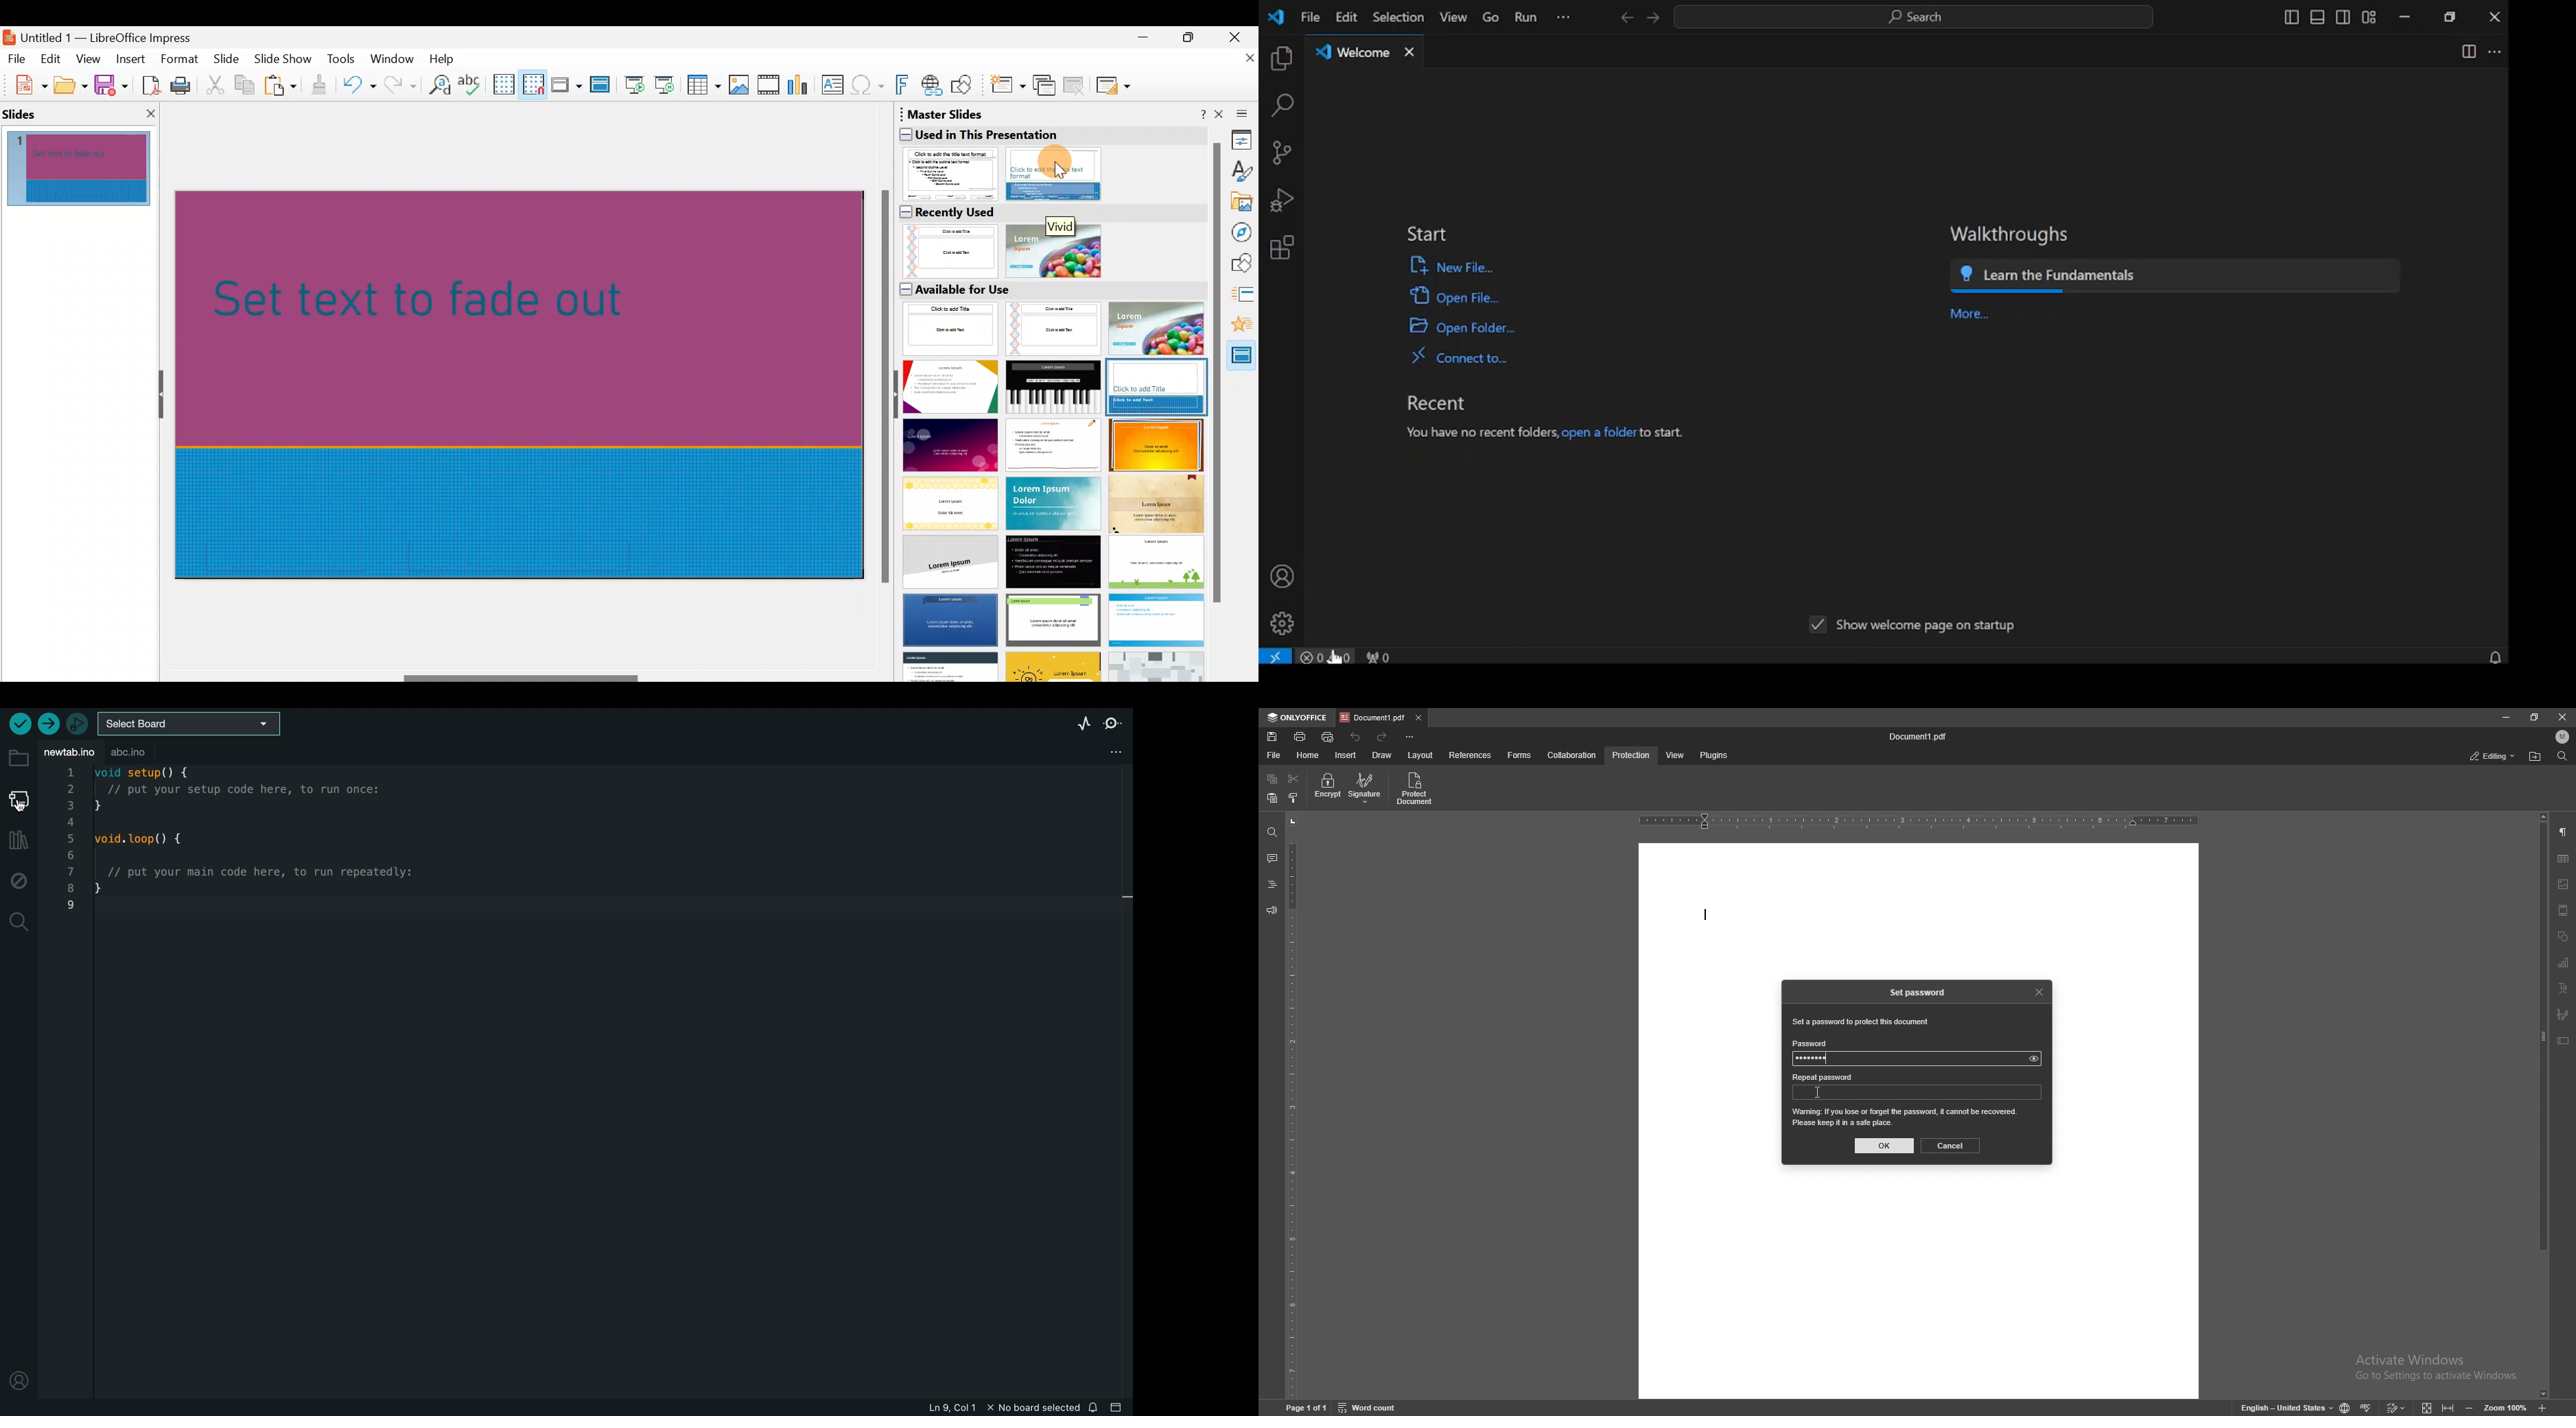 The image size is (2576, 1428). Describe the element at coordinates (1244, 296) in the screenshot. I see `Slide transition` at that location.